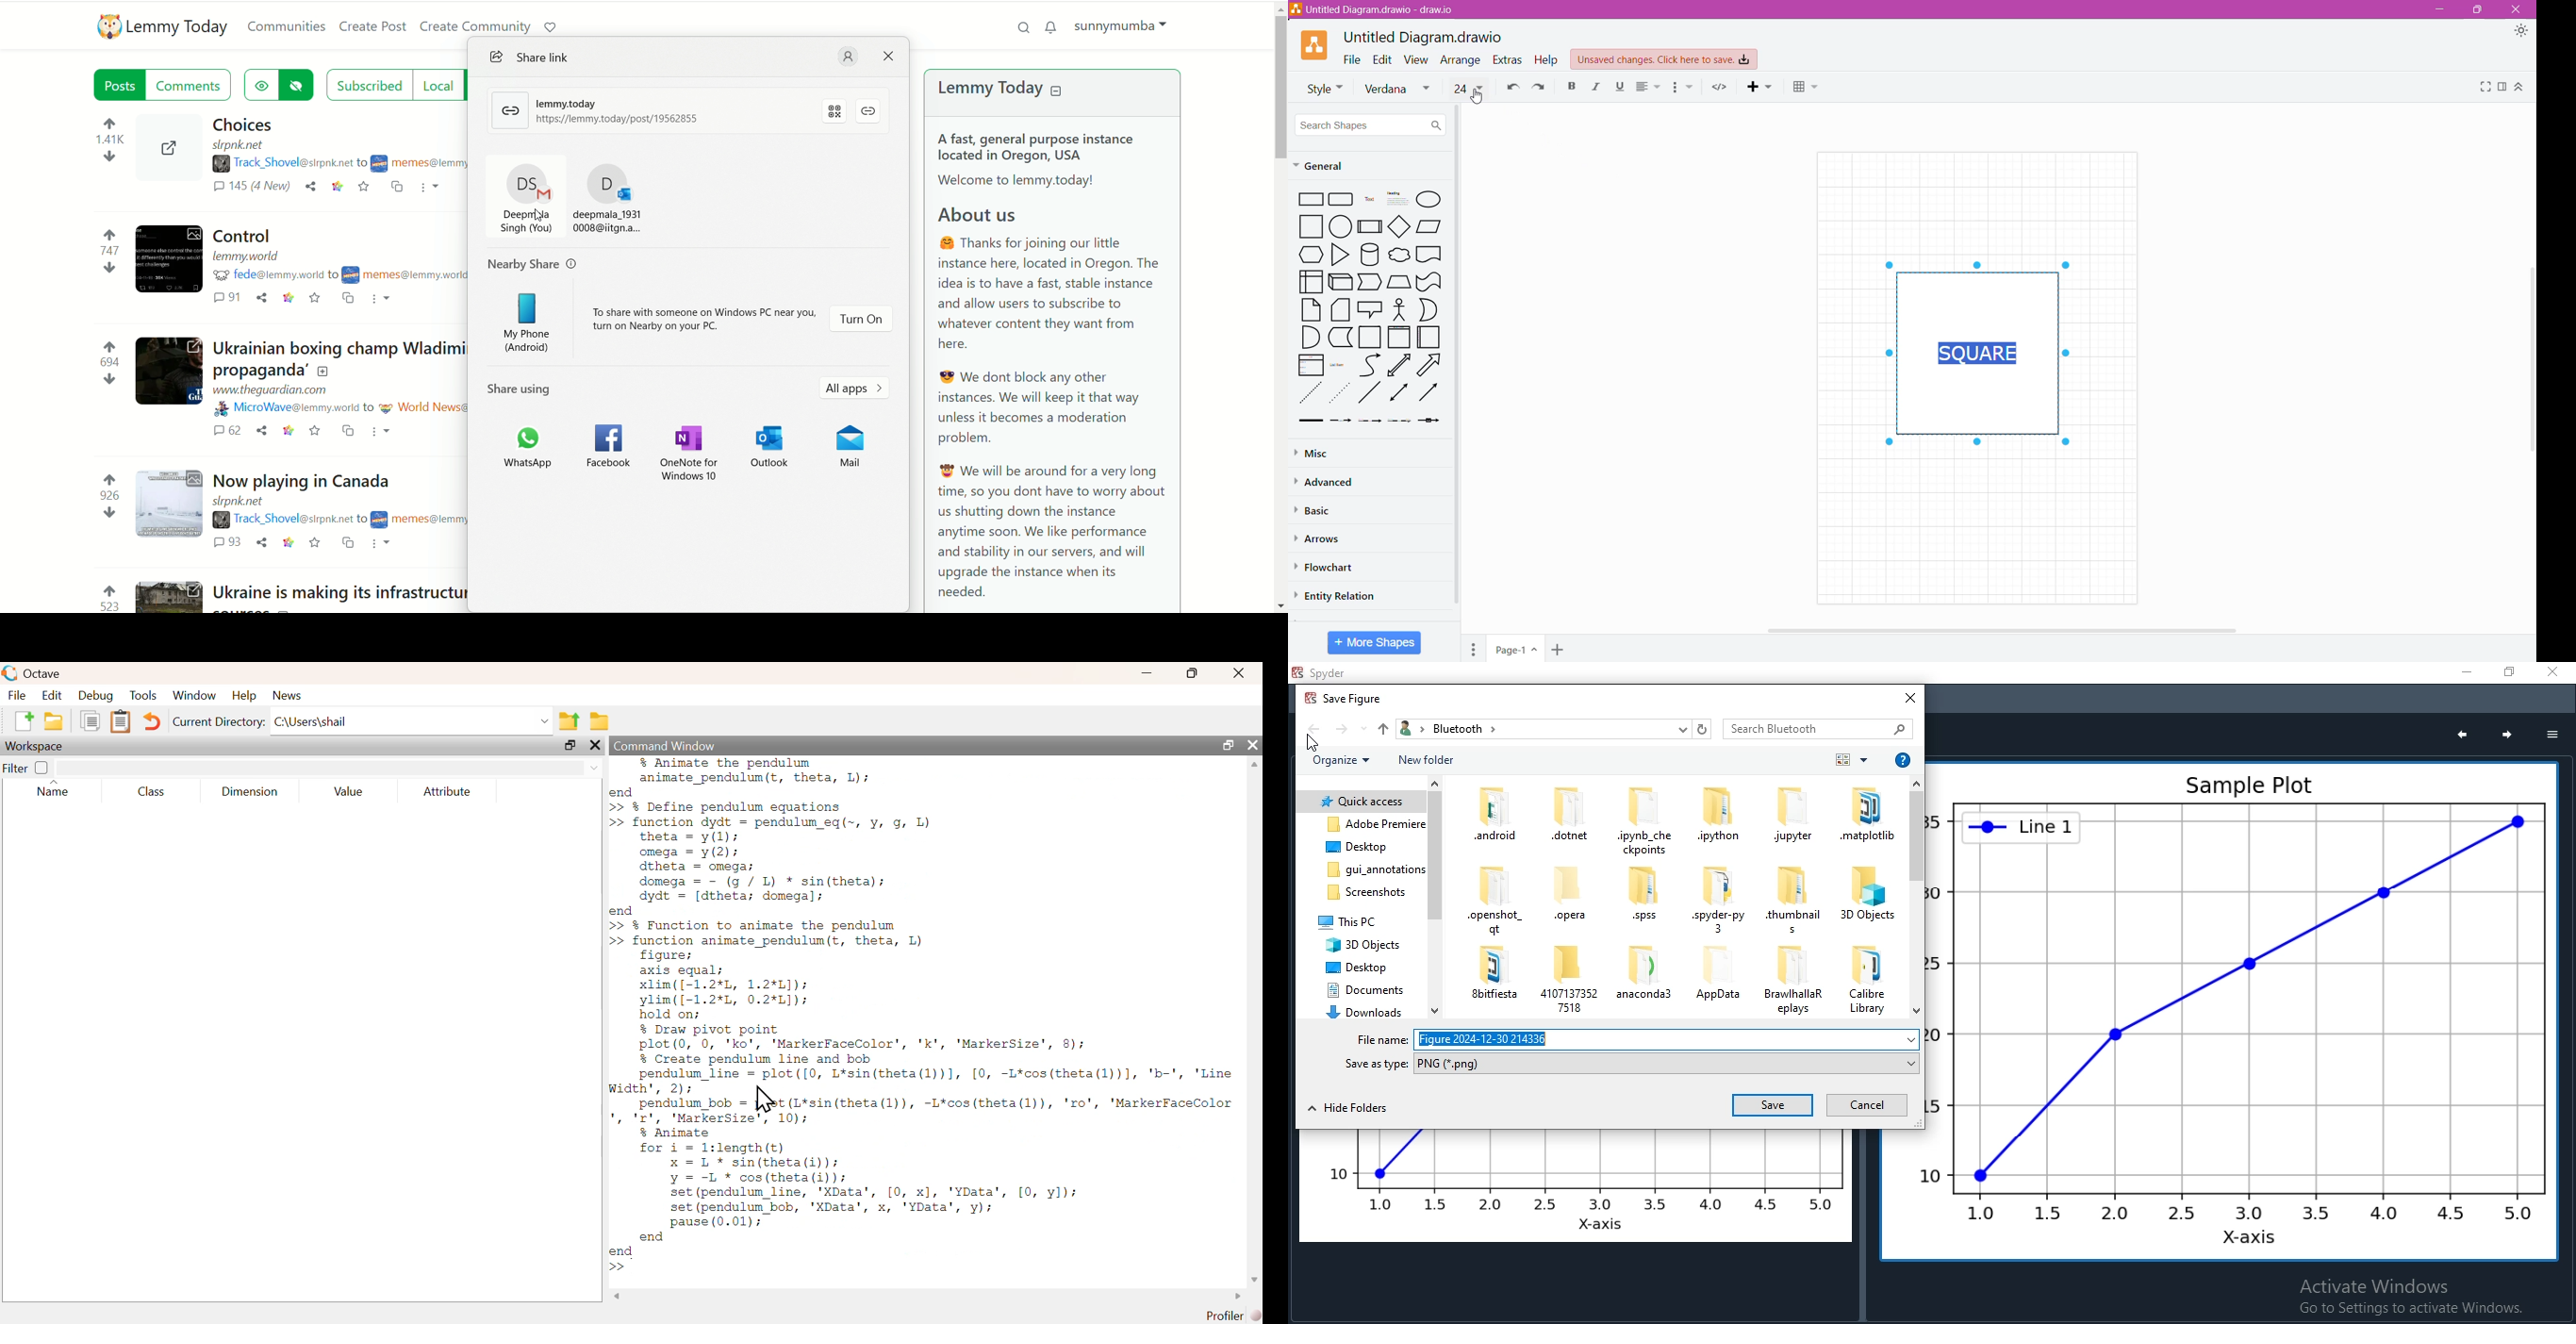  What do you see at coordinates (1360, 823) in the screenshot?
I see `folder ` at bounding box center [1360, 823].